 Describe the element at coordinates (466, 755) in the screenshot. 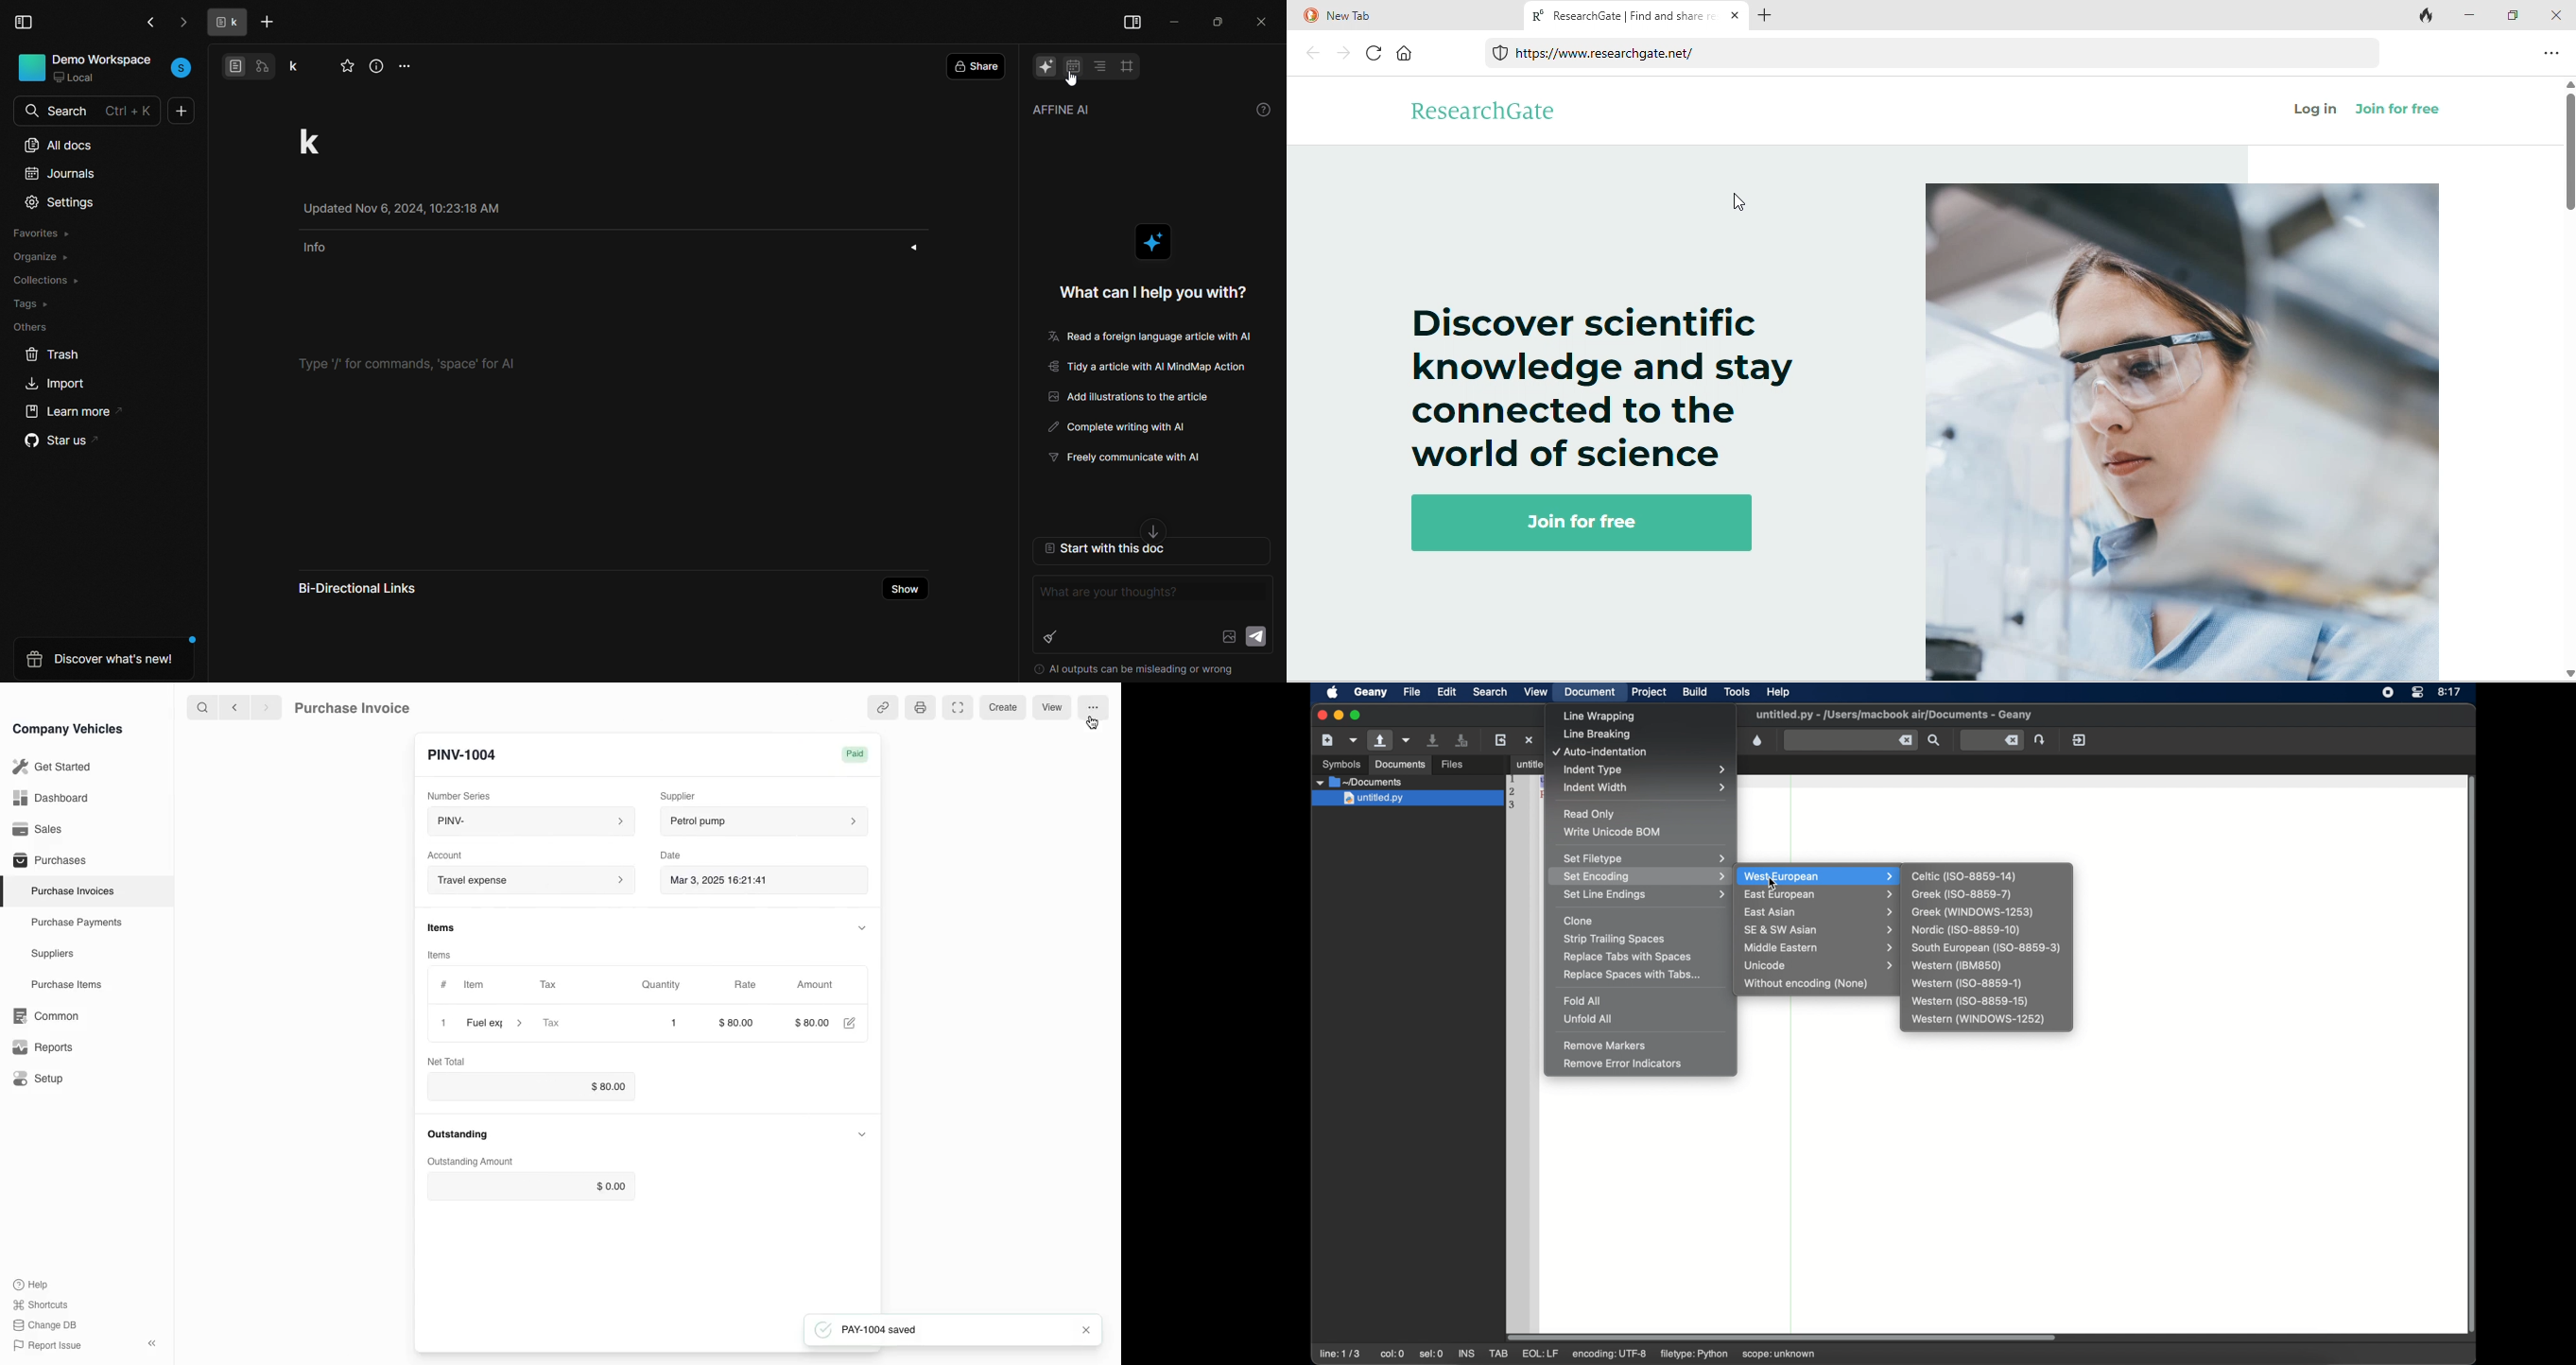

I see `New Entry` at that location.